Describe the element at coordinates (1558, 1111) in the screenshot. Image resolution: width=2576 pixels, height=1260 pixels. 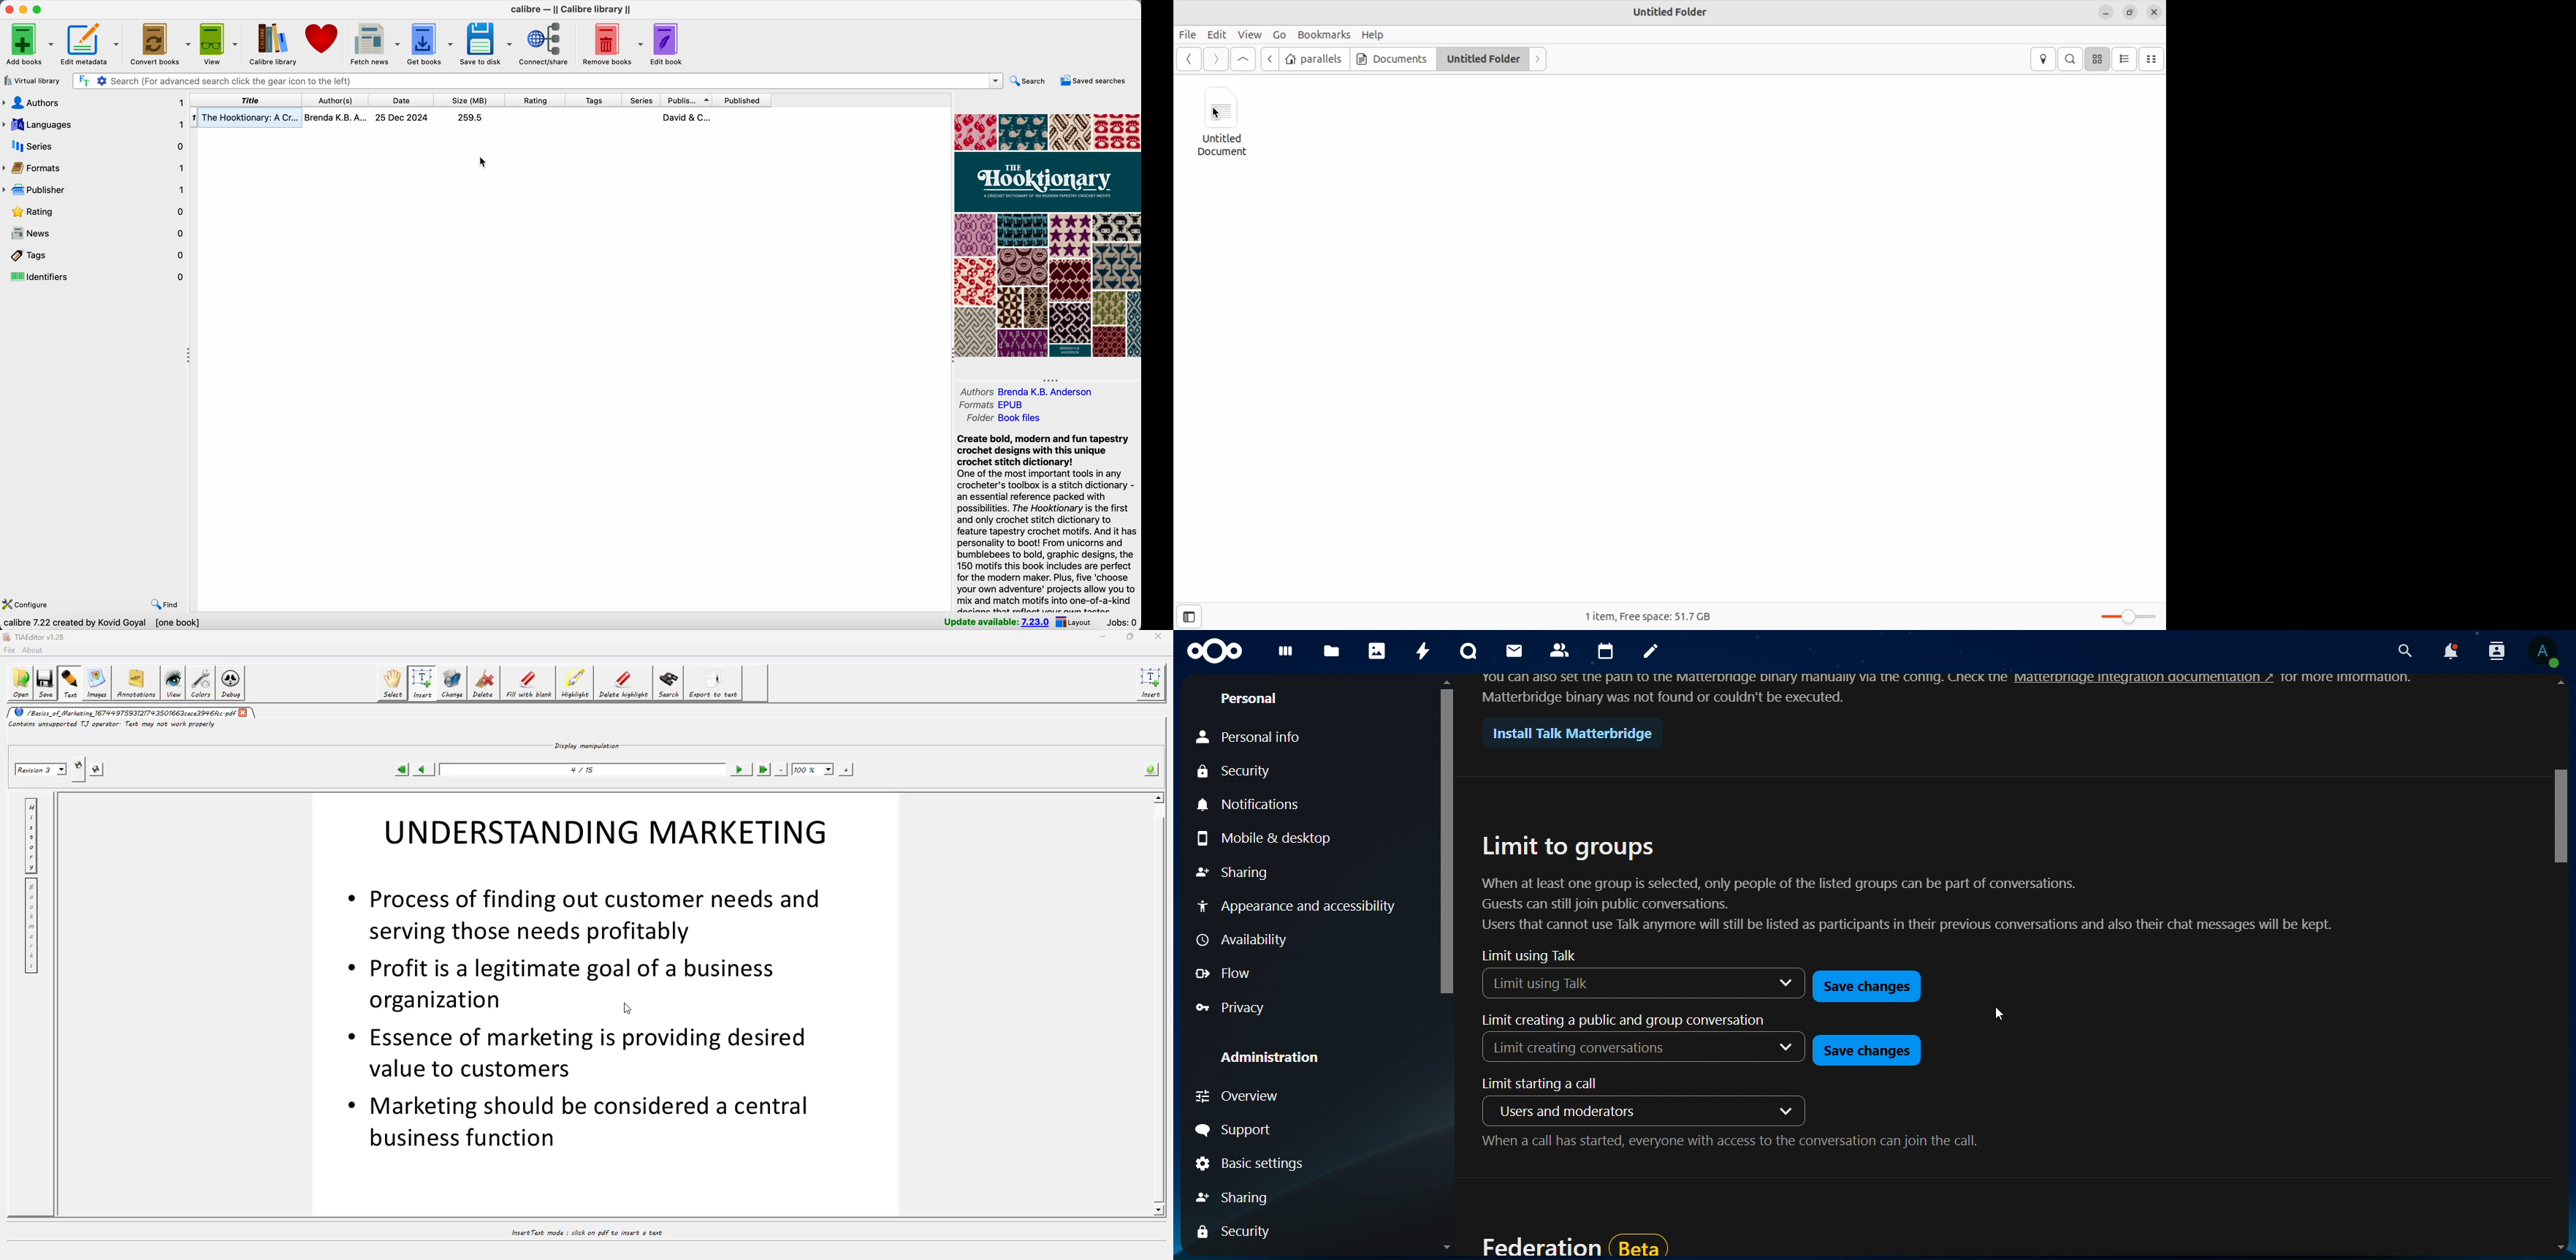
I see `moderators only` at that location.